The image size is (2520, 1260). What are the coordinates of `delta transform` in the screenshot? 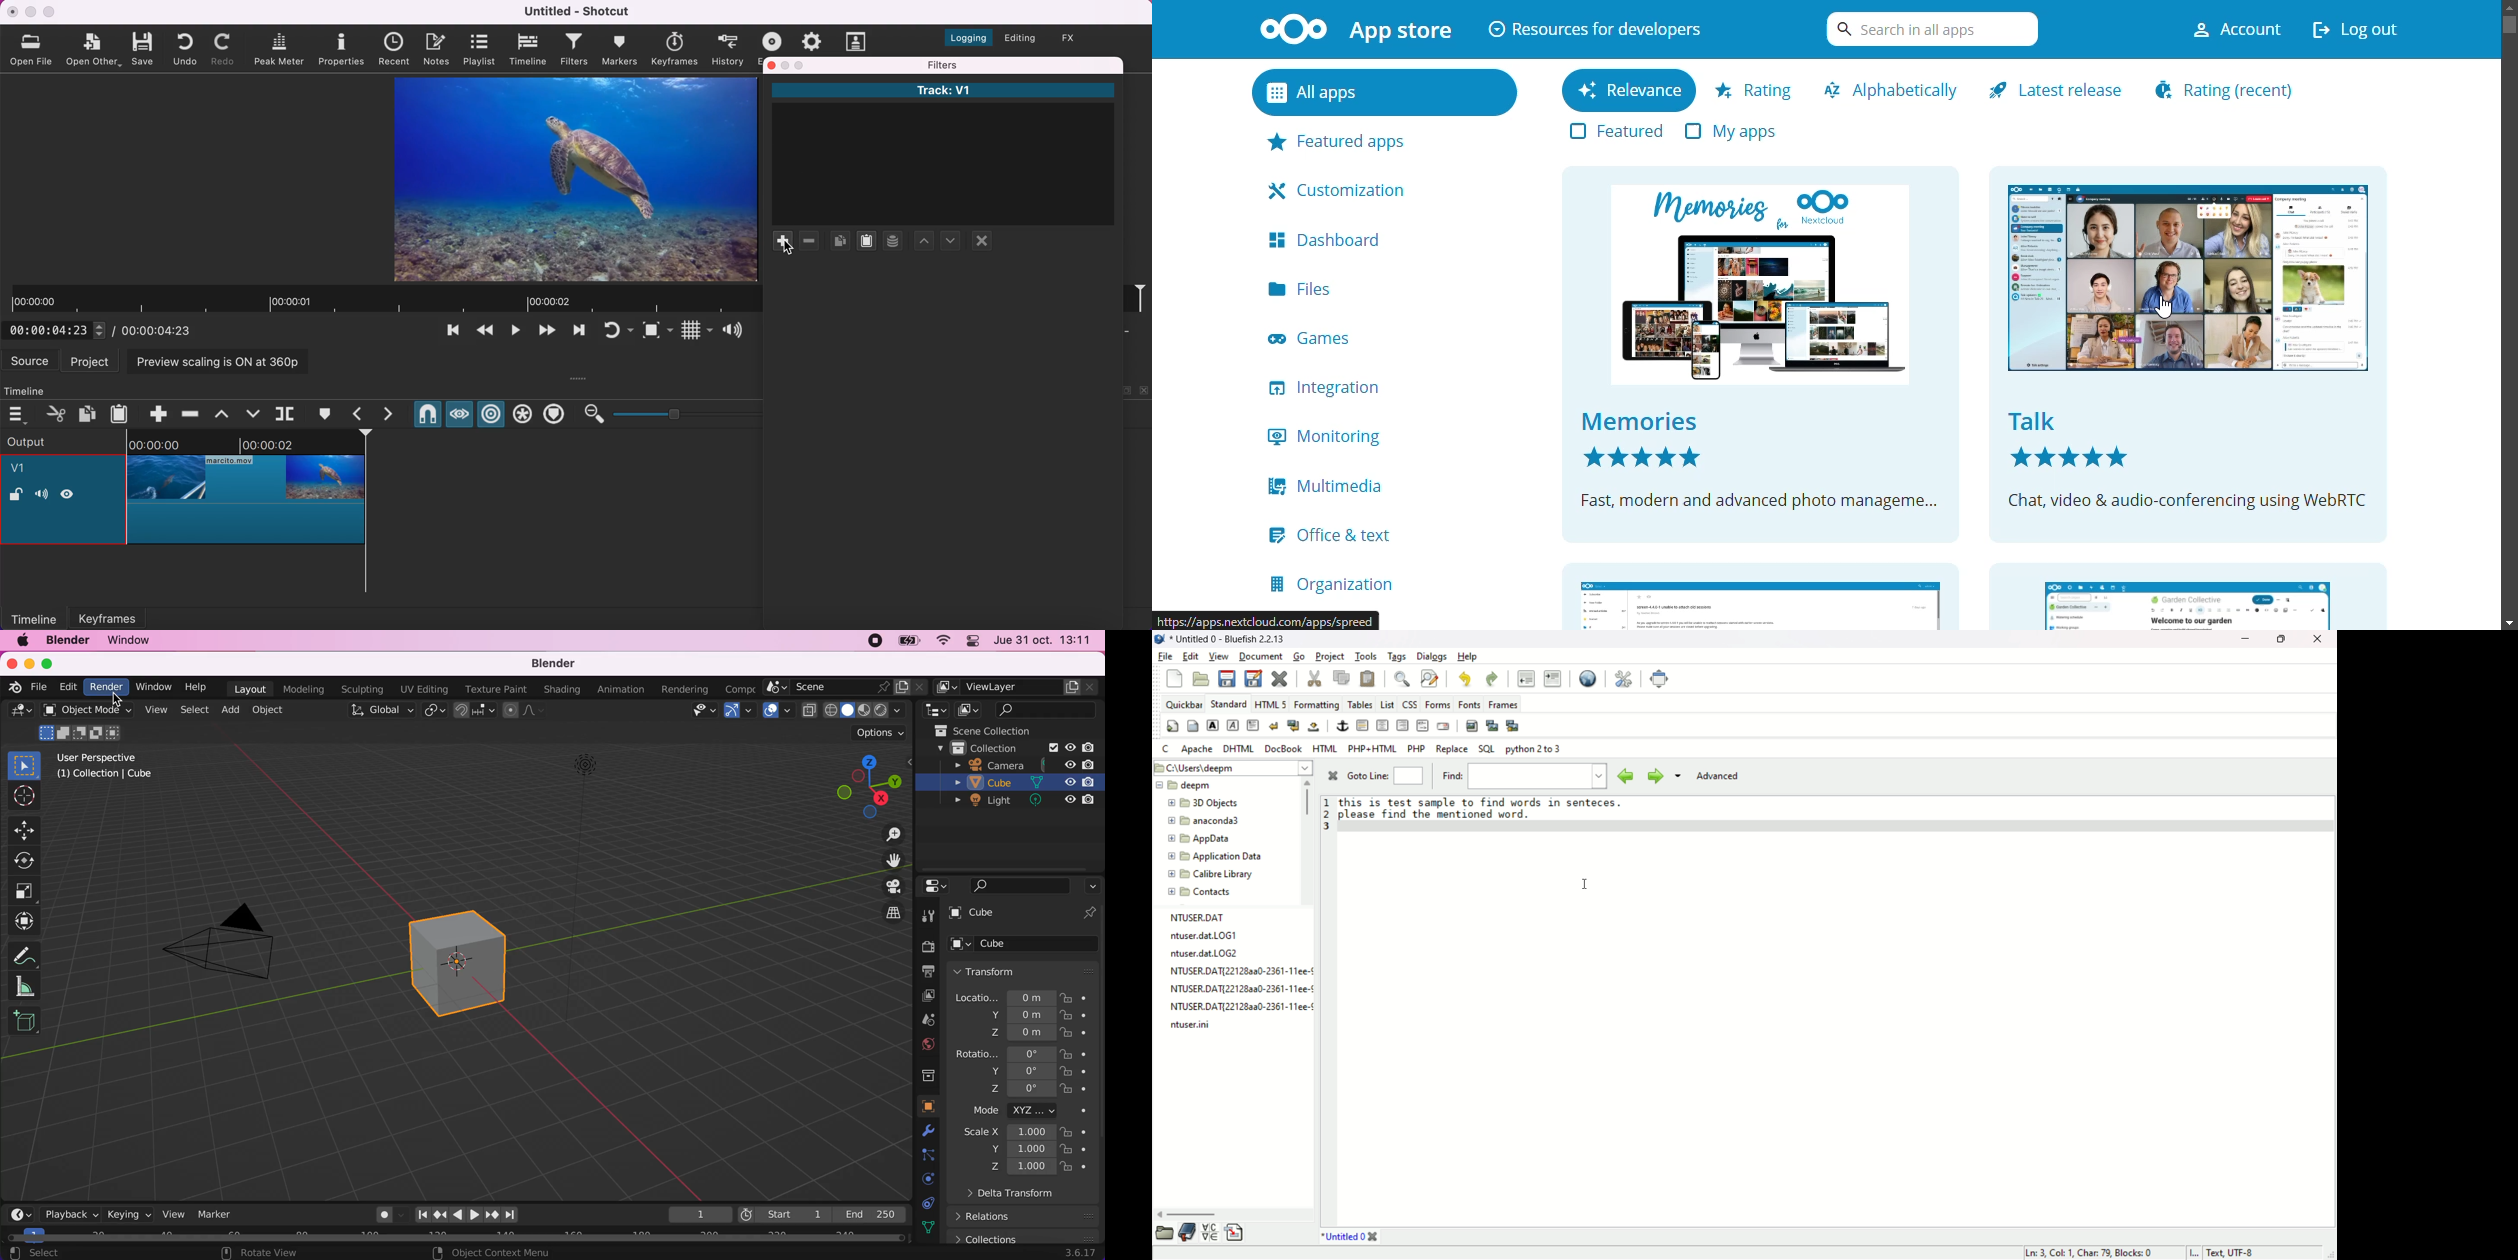 It's located at (1004, 1196).